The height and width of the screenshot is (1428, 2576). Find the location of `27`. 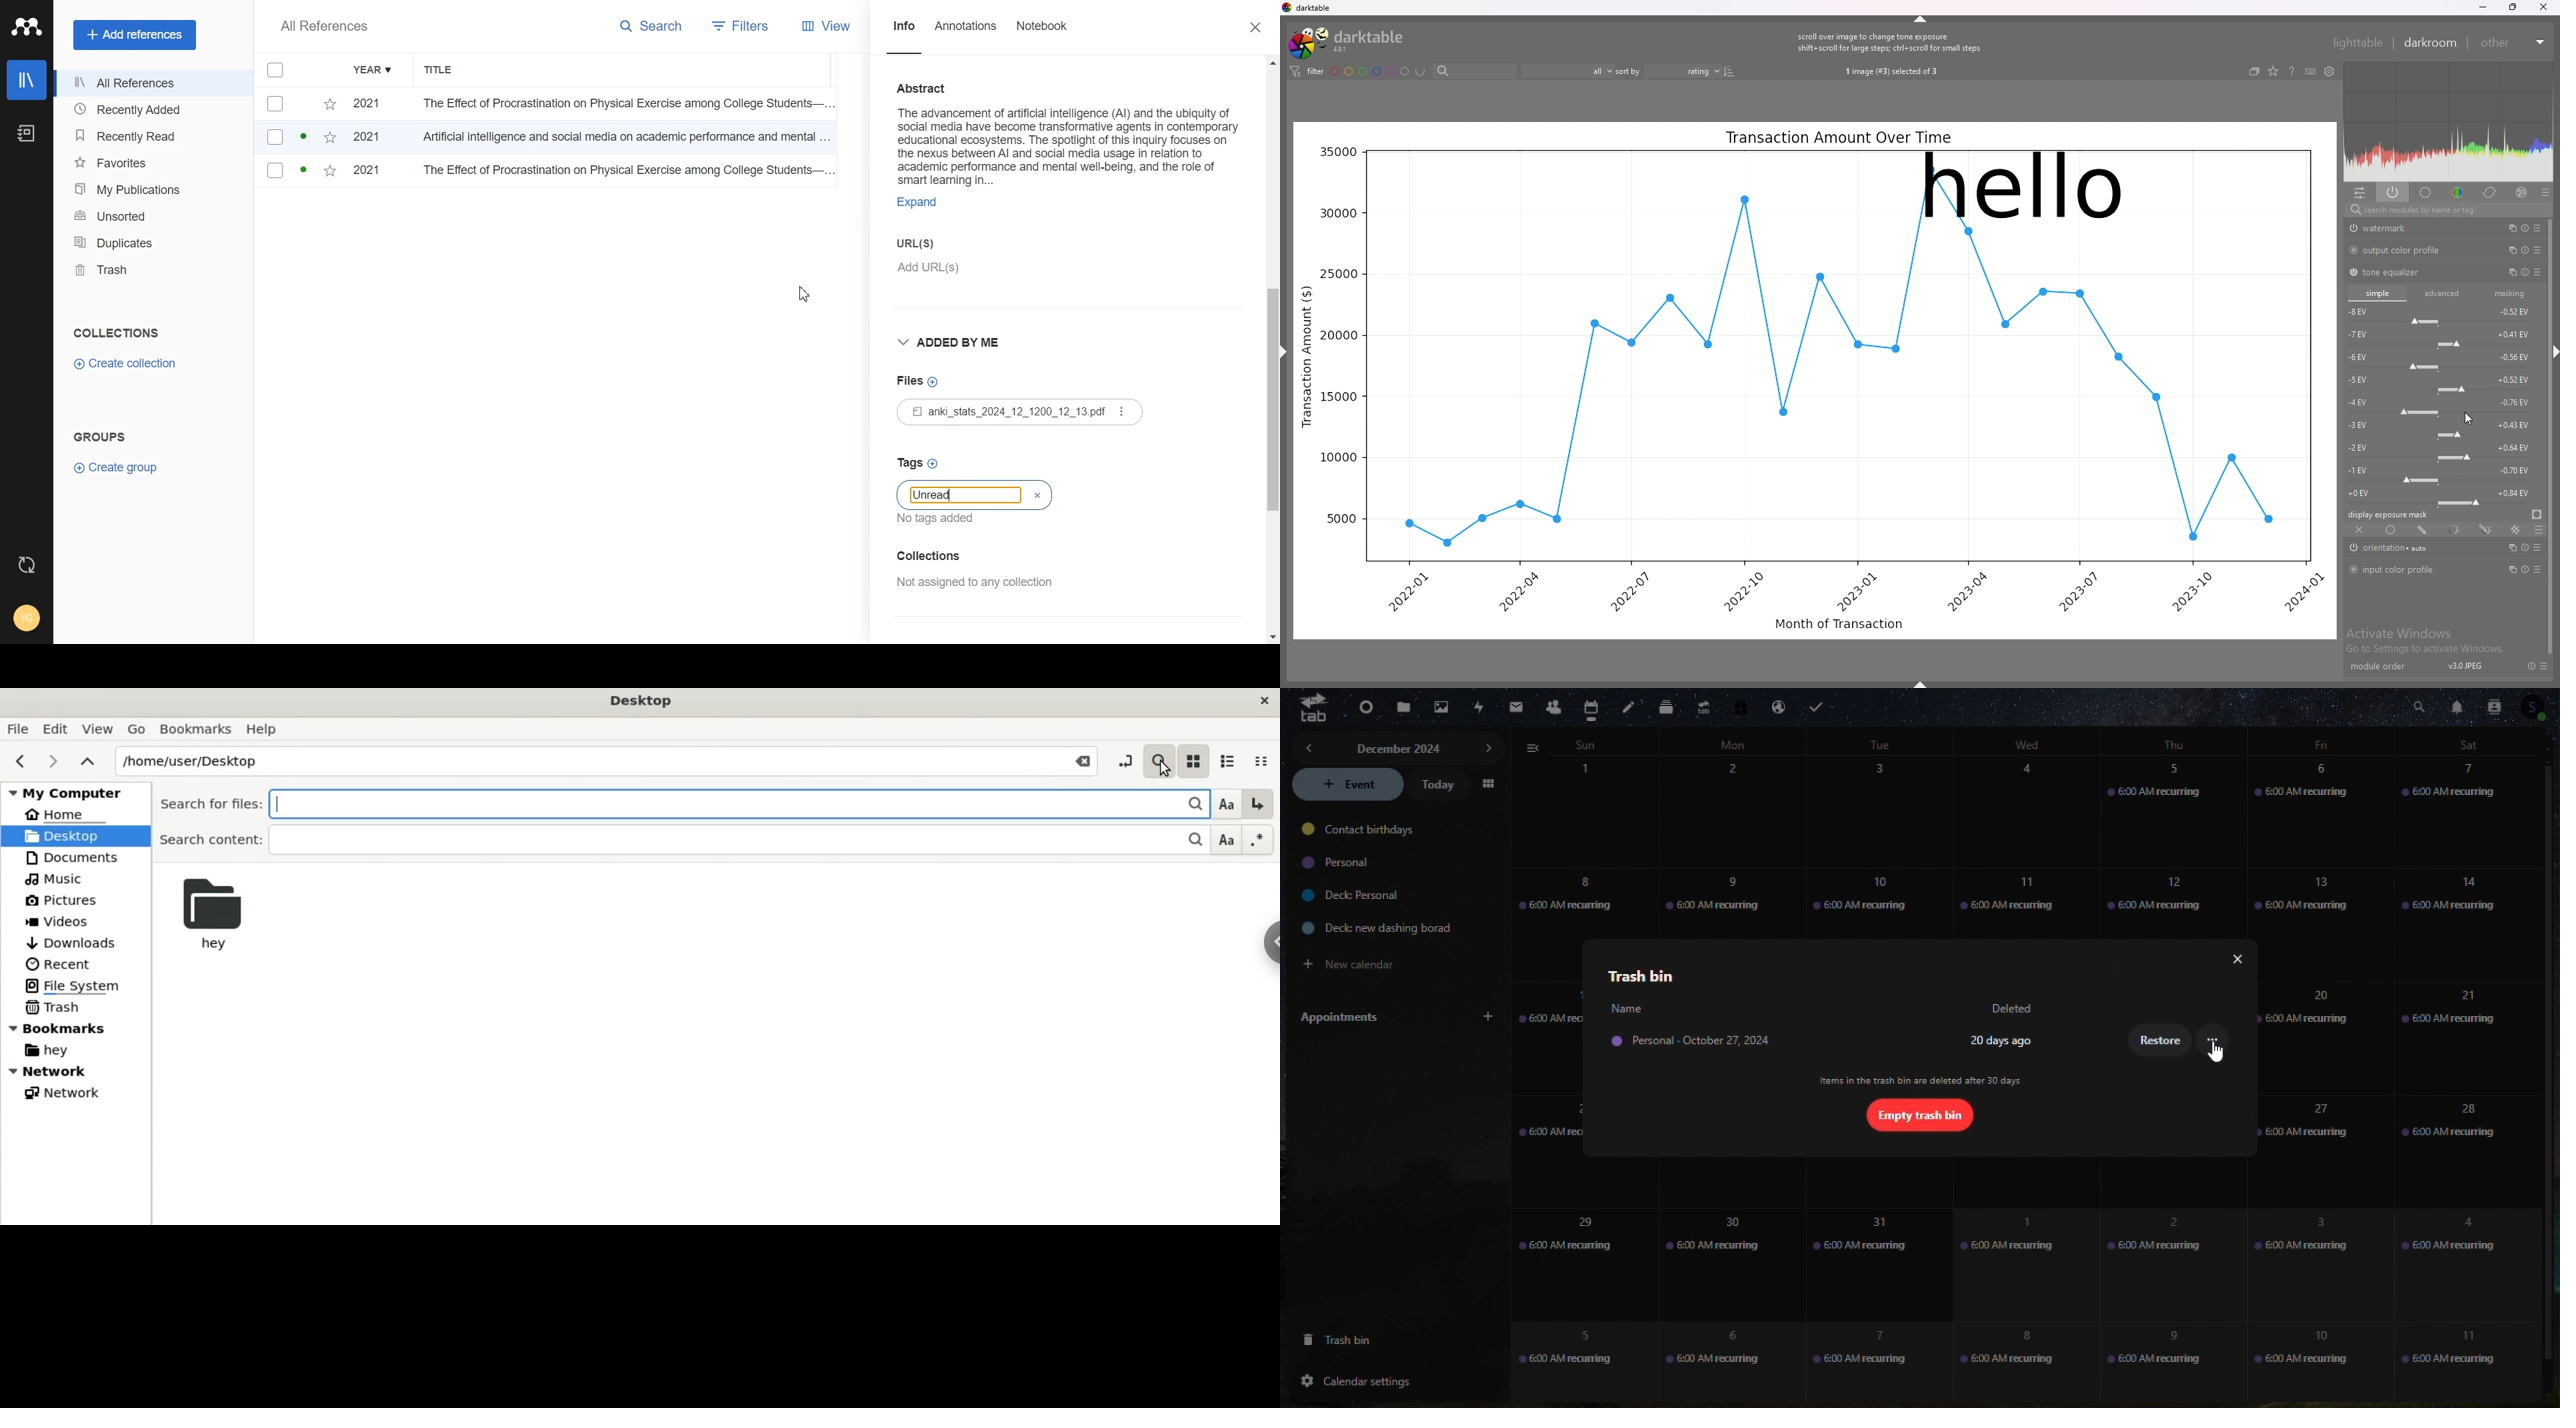

27 is located at coordinates (2307, 1140).